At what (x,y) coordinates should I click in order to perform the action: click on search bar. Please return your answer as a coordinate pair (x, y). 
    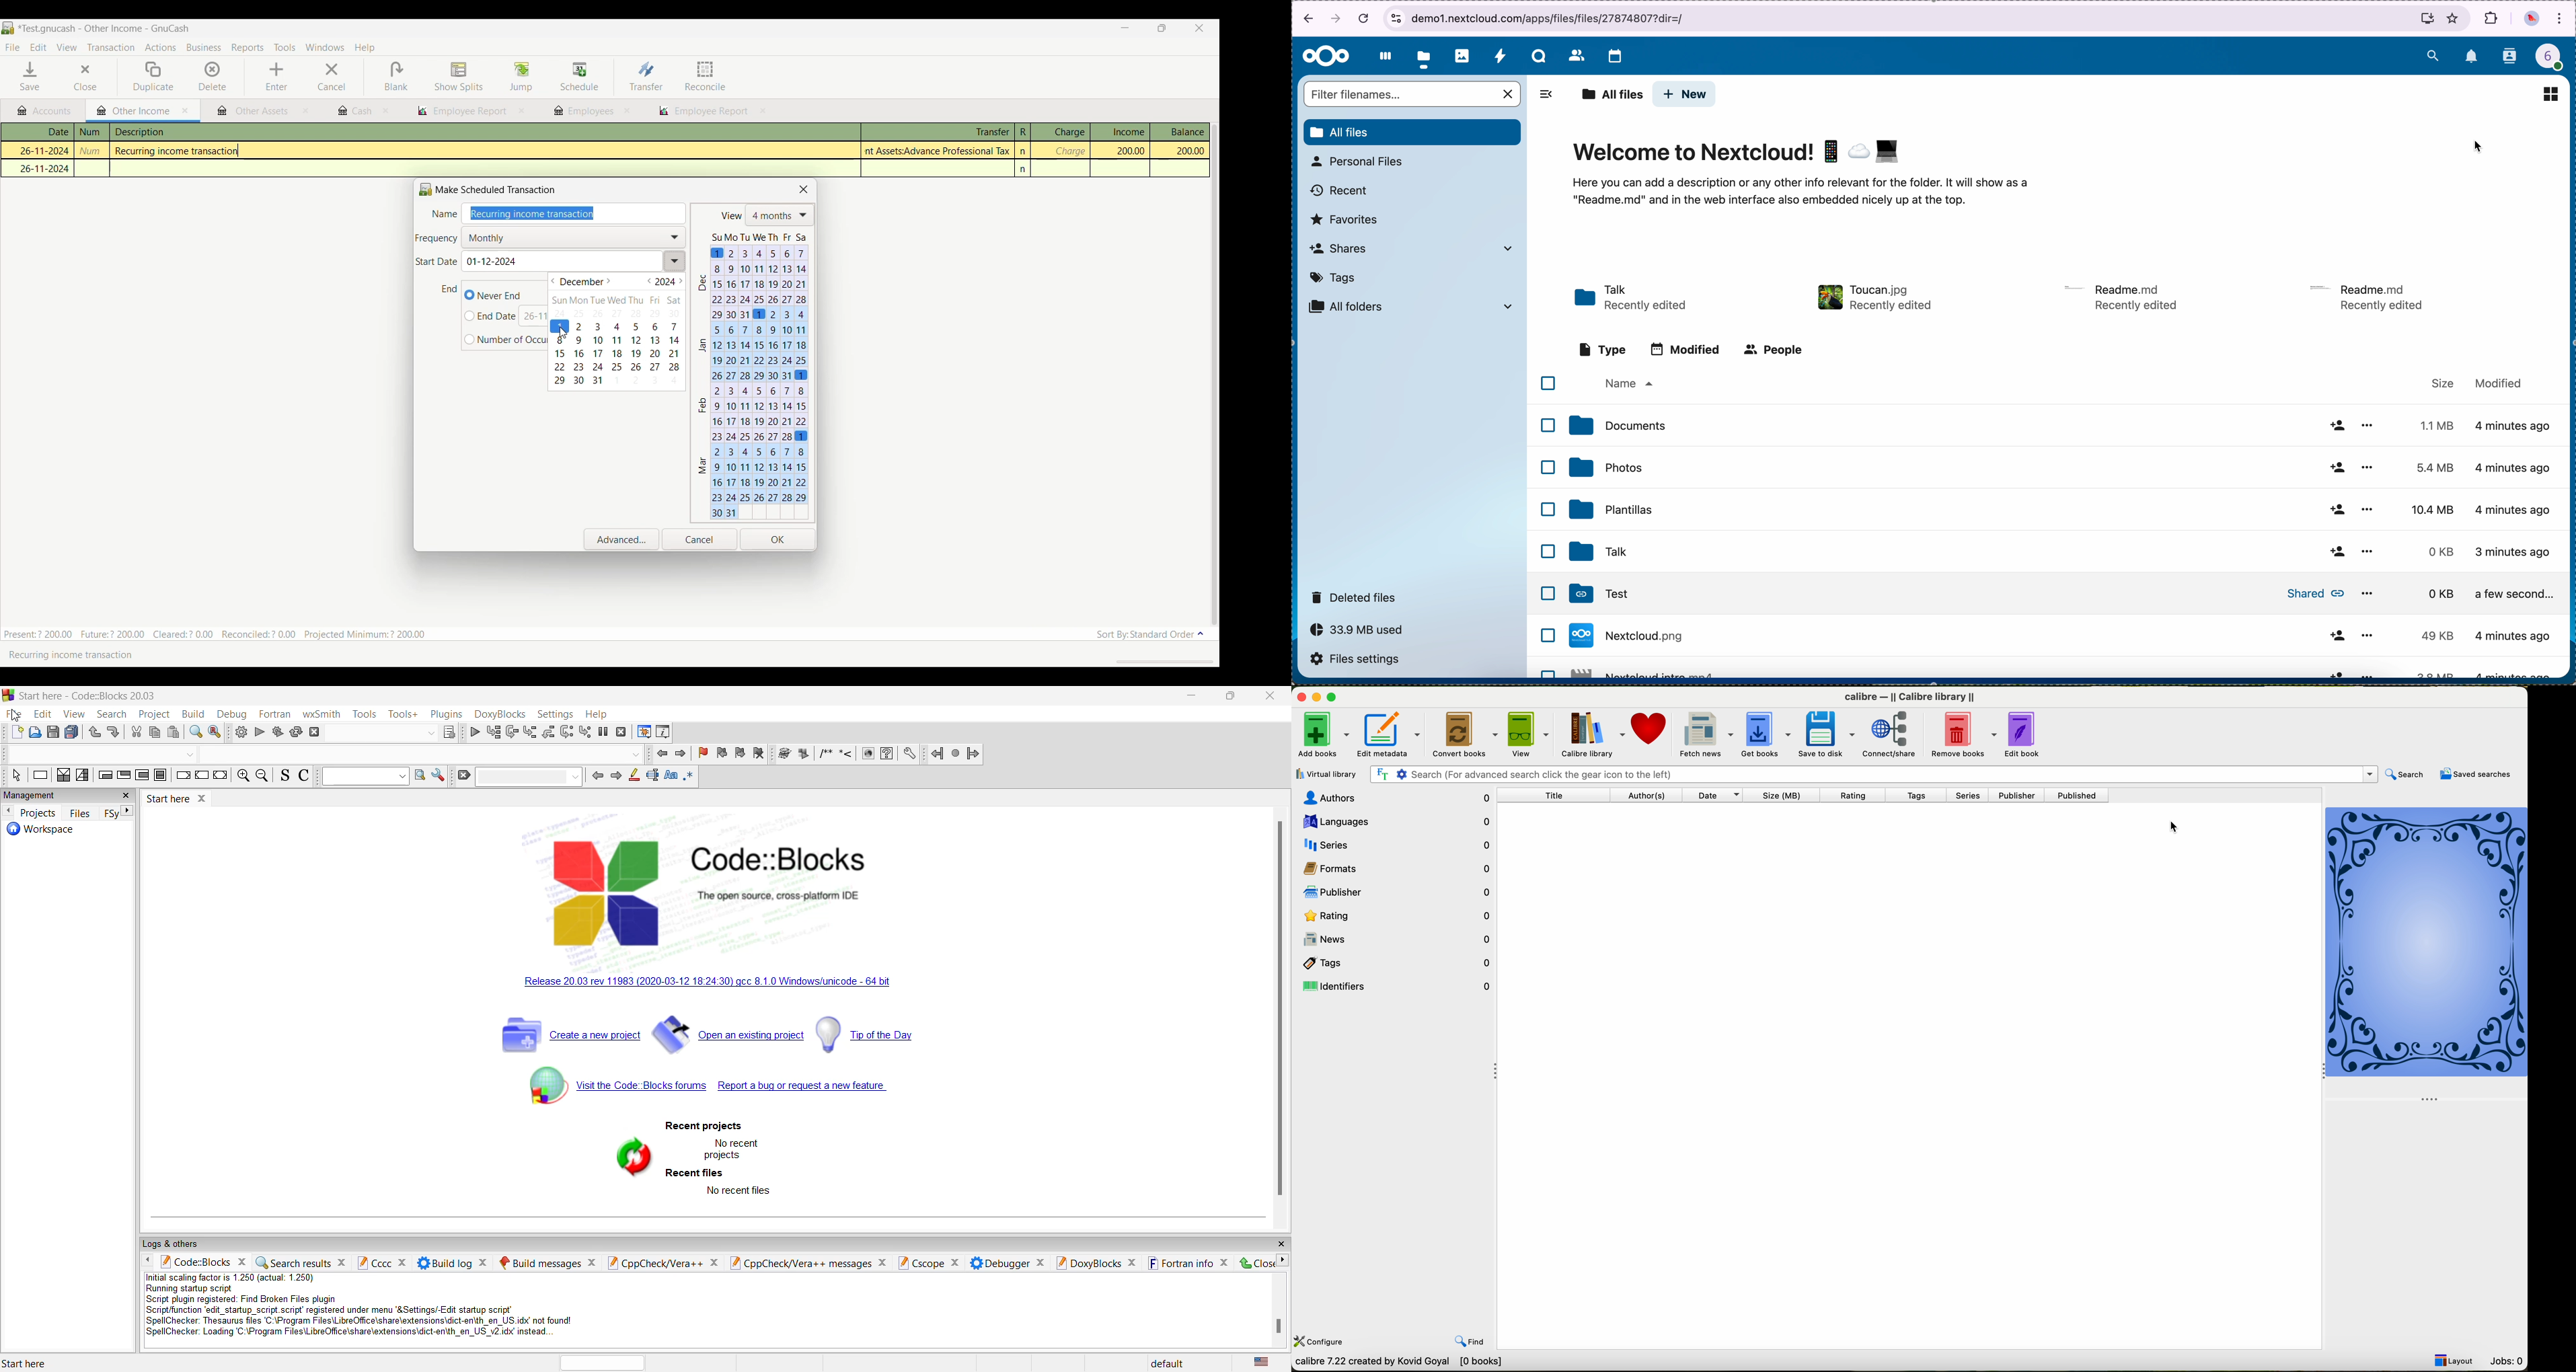
    Looking at the image, I should click on (1413, 95).